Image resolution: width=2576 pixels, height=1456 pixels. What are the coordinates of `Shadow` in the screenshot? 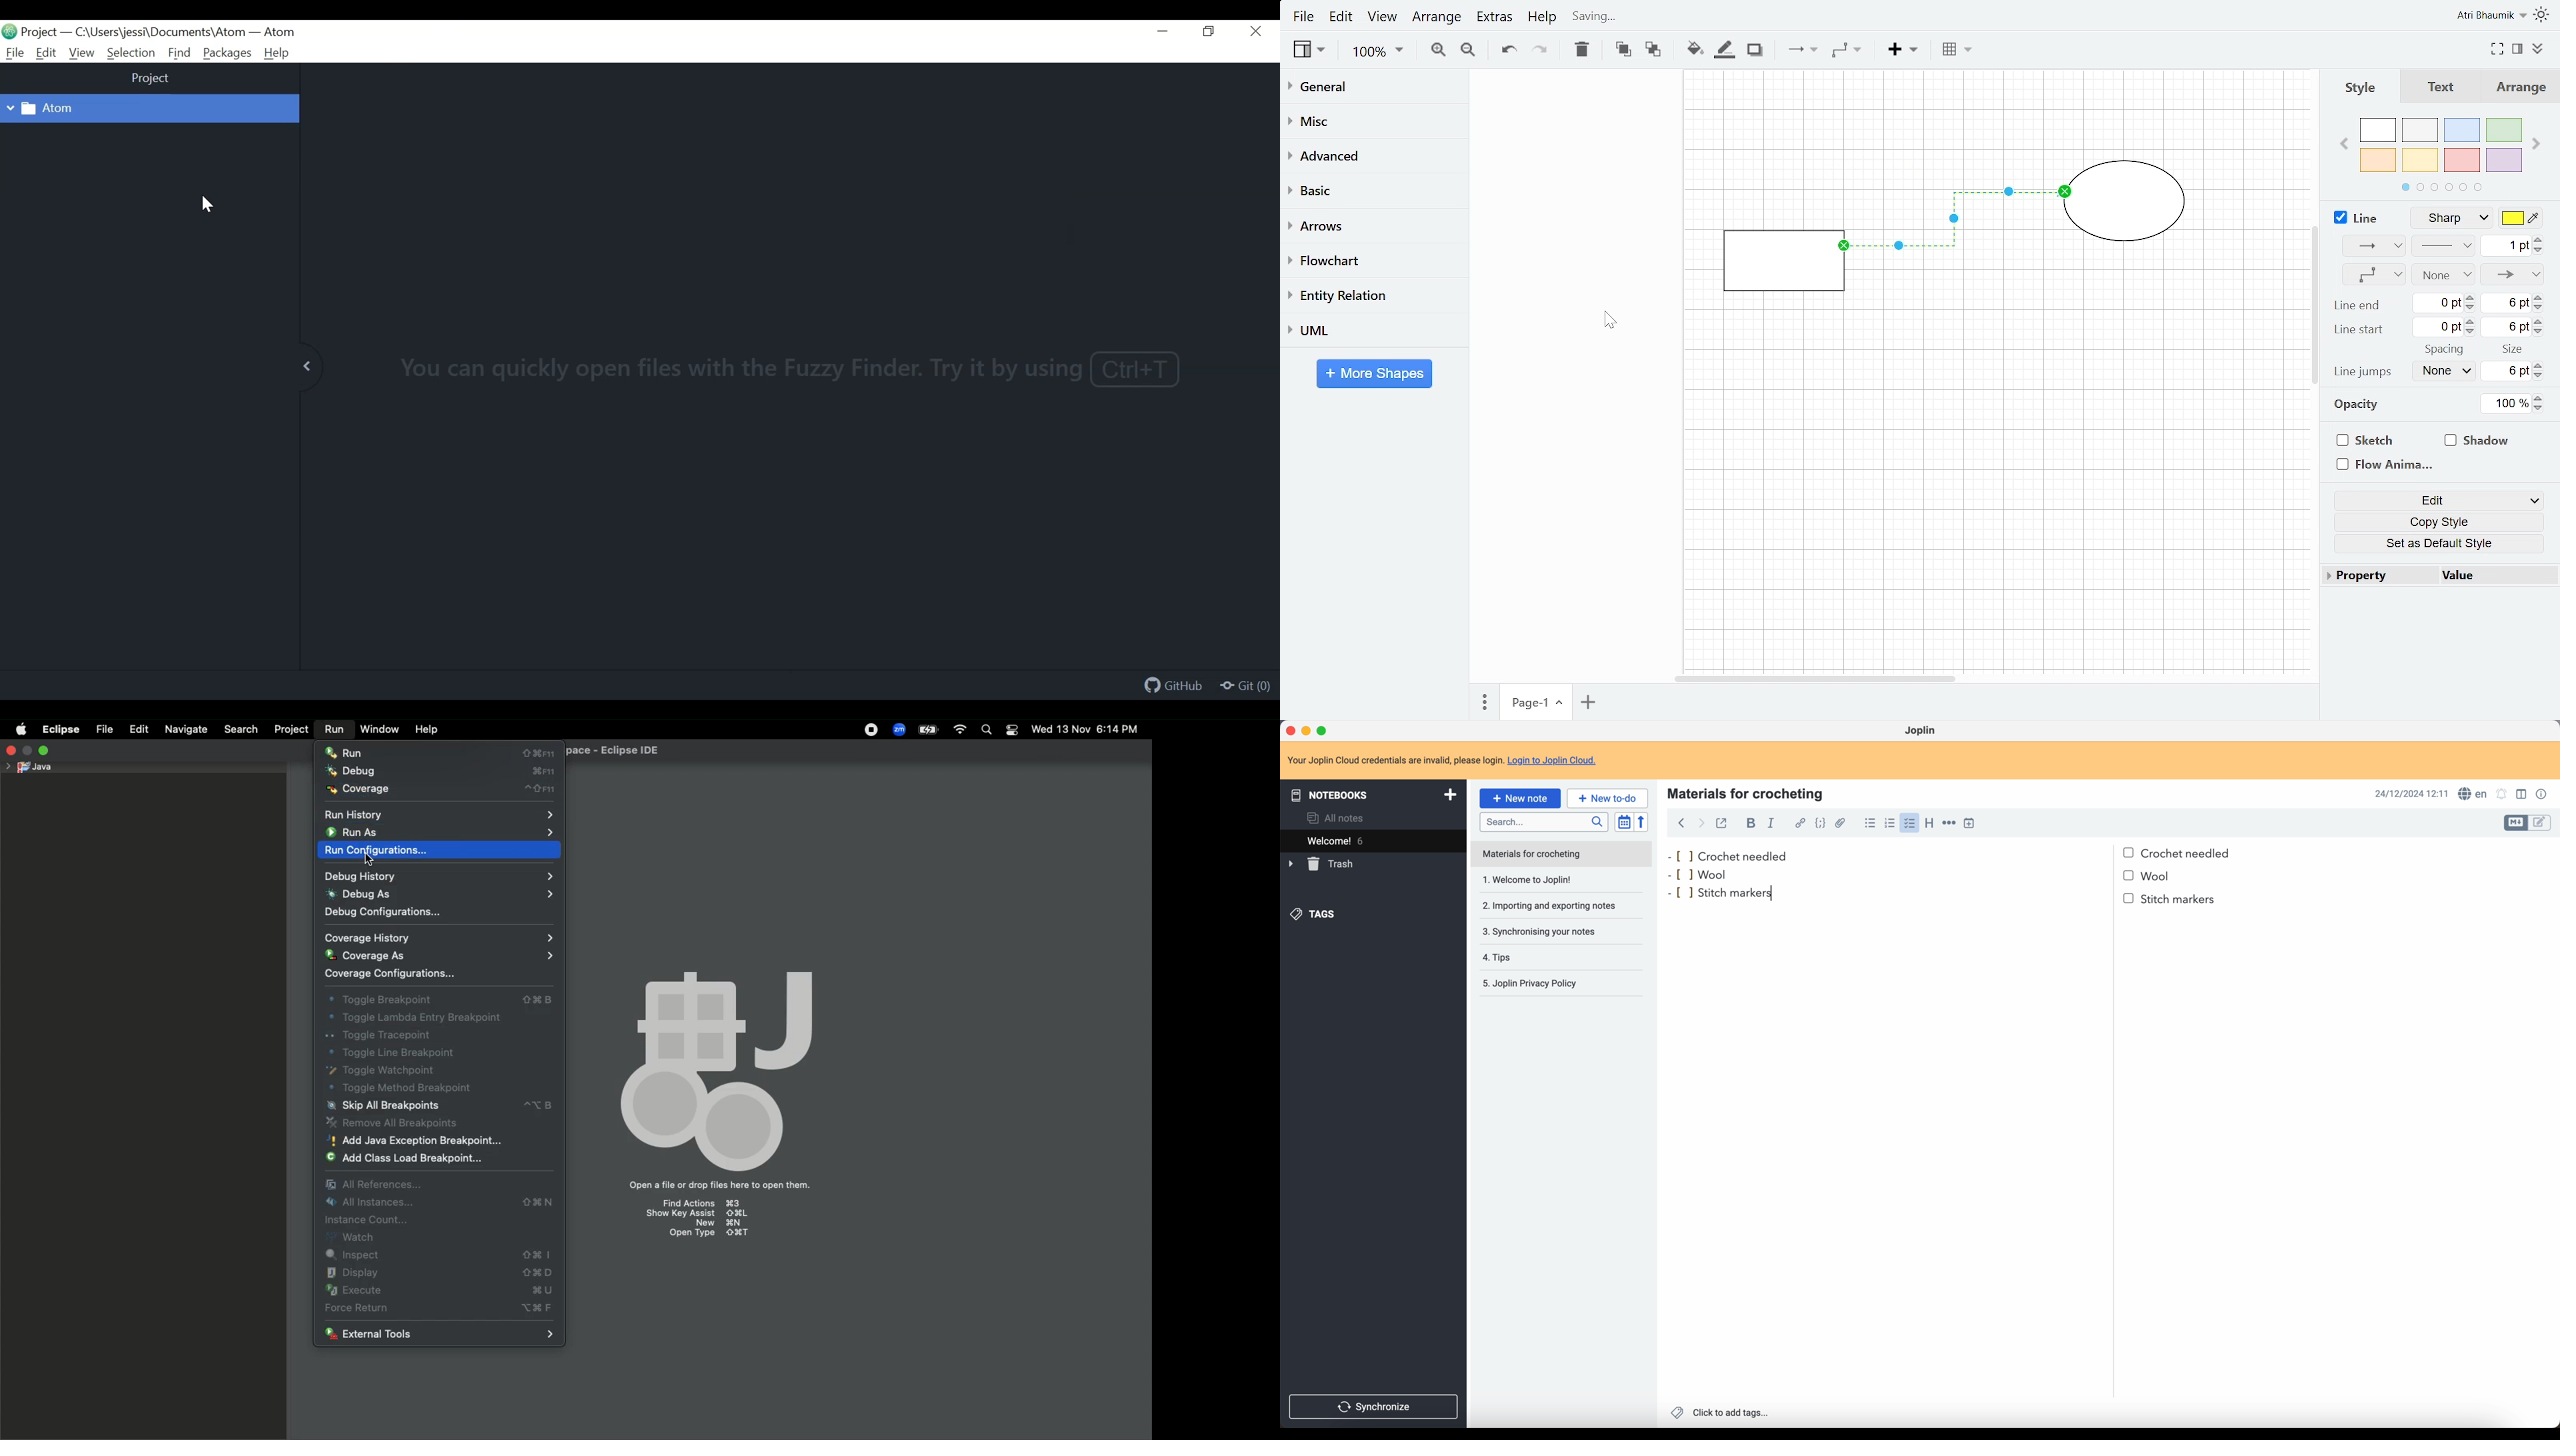 It's located at (2490, 440).